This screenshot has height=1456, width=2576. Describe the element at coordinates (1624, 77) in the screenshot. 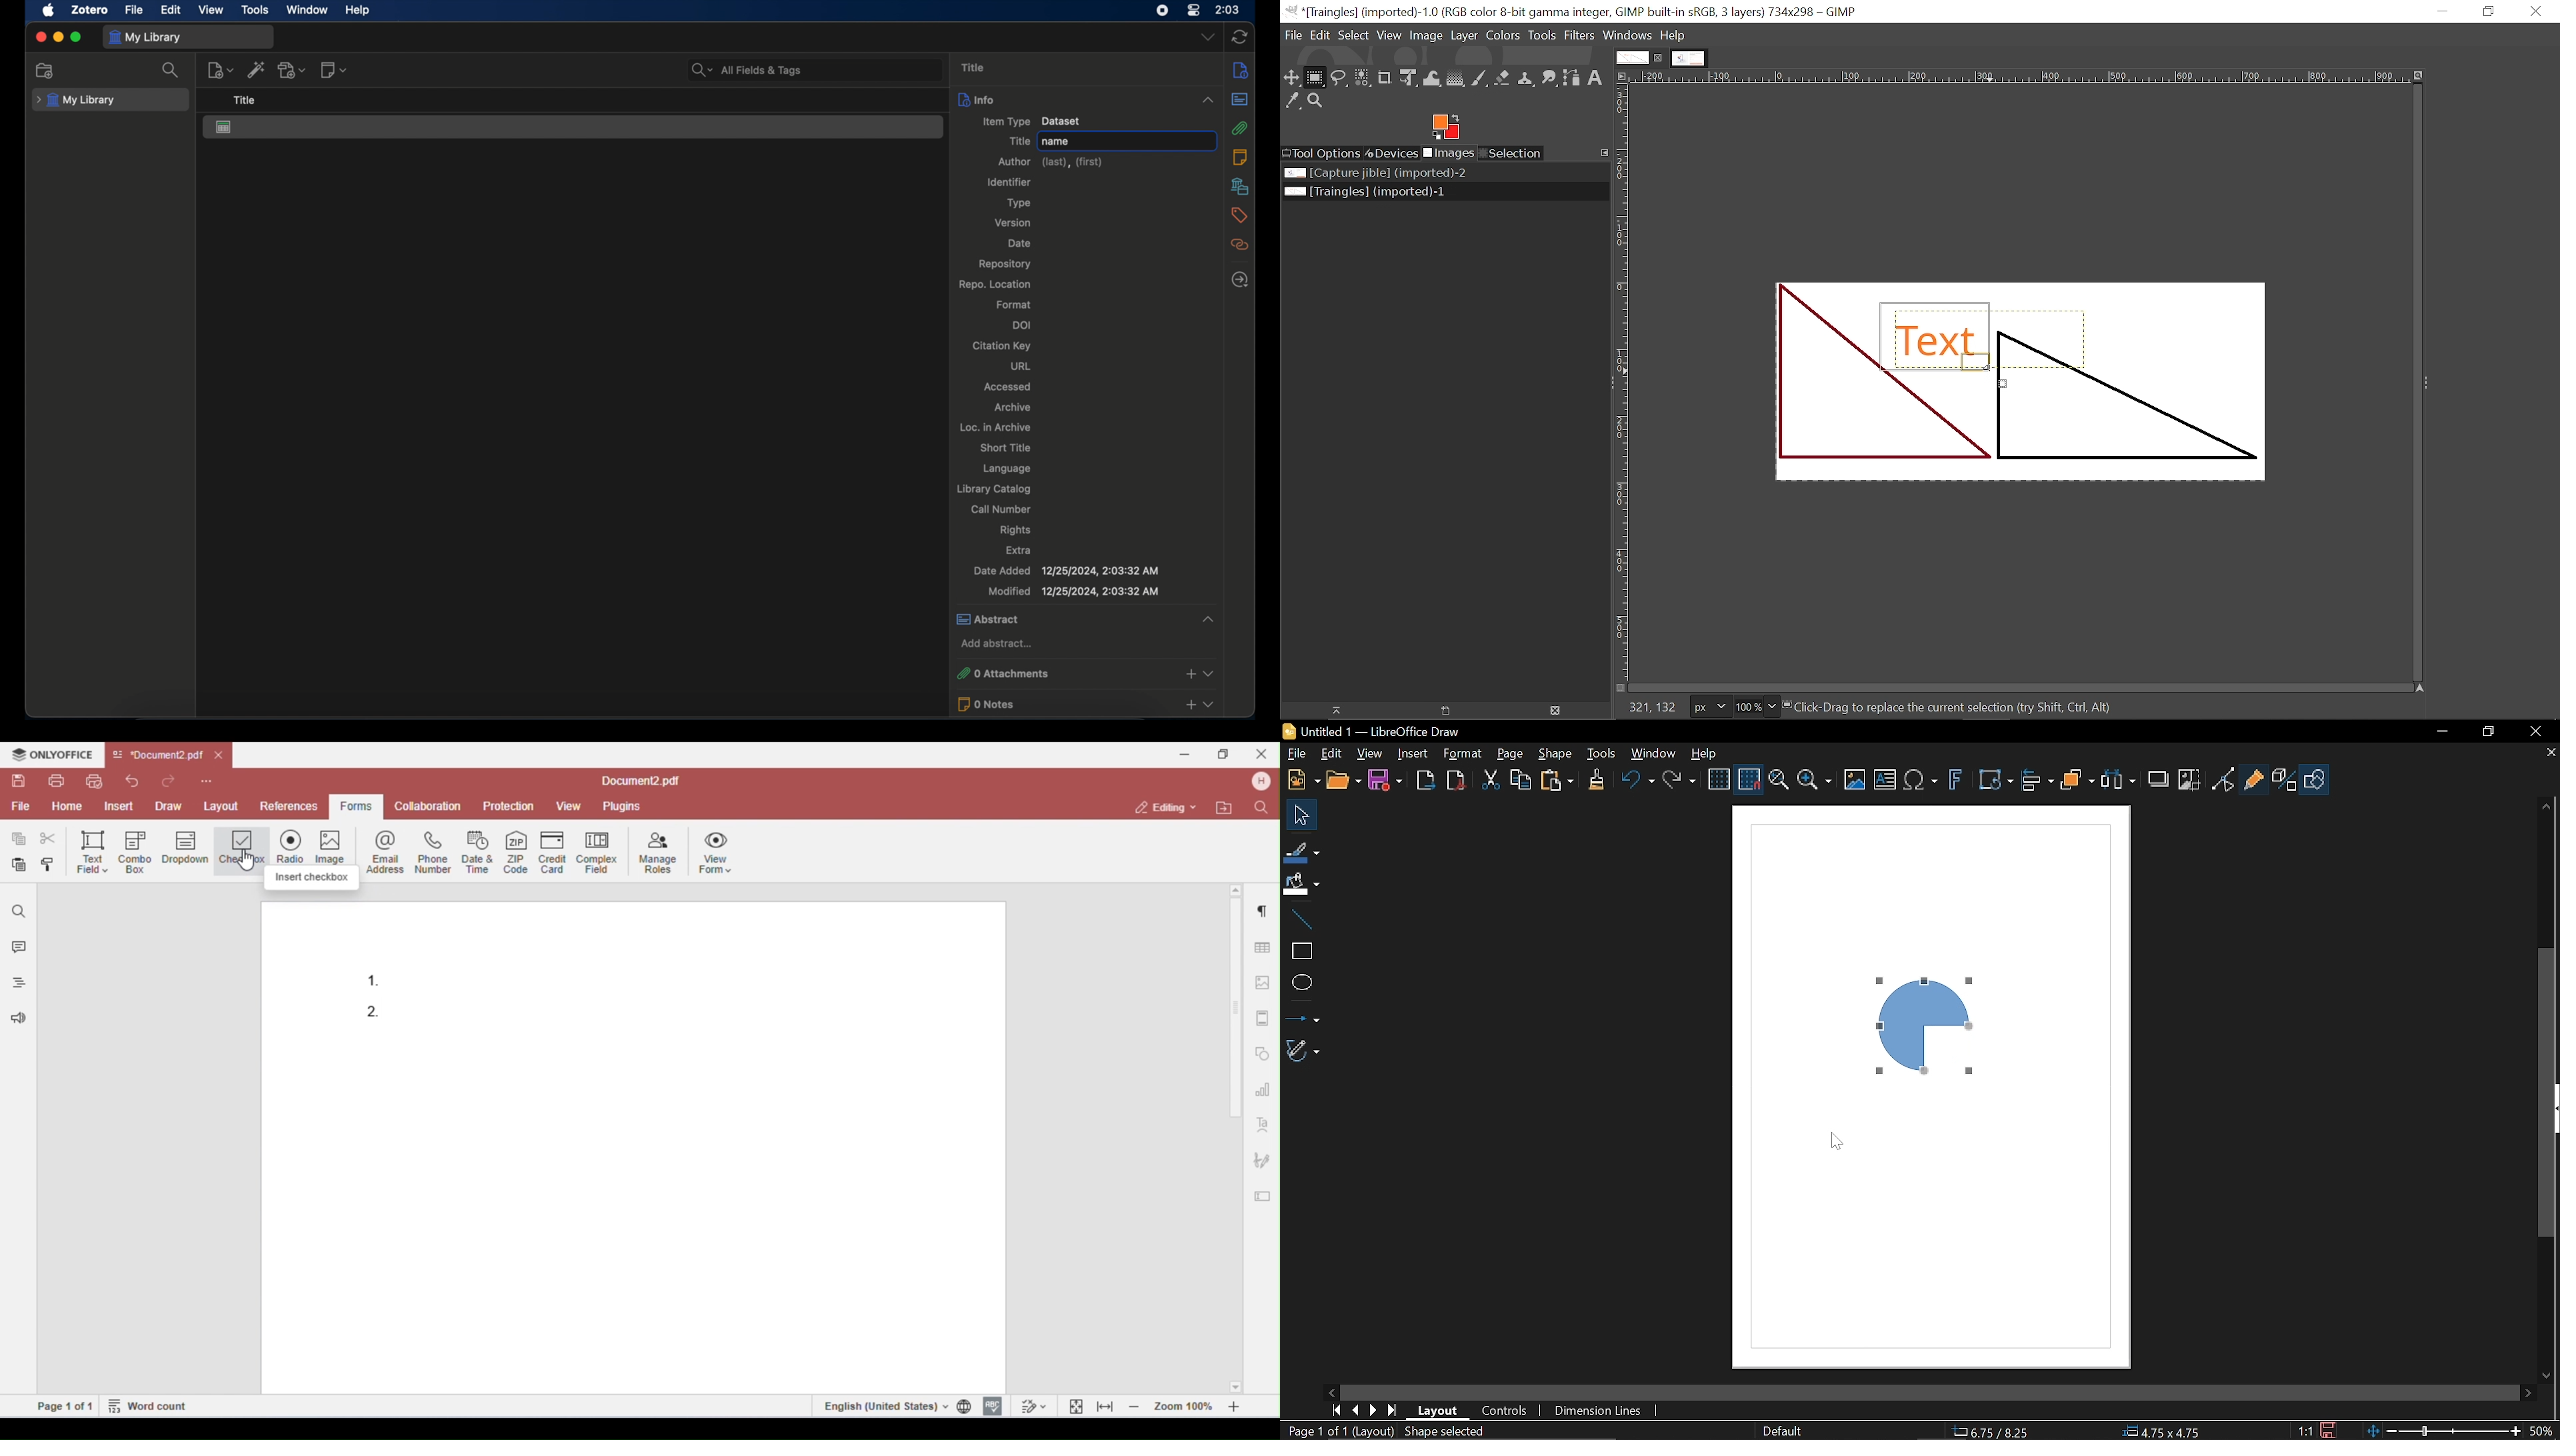

I see `Access this image menu` at that location.